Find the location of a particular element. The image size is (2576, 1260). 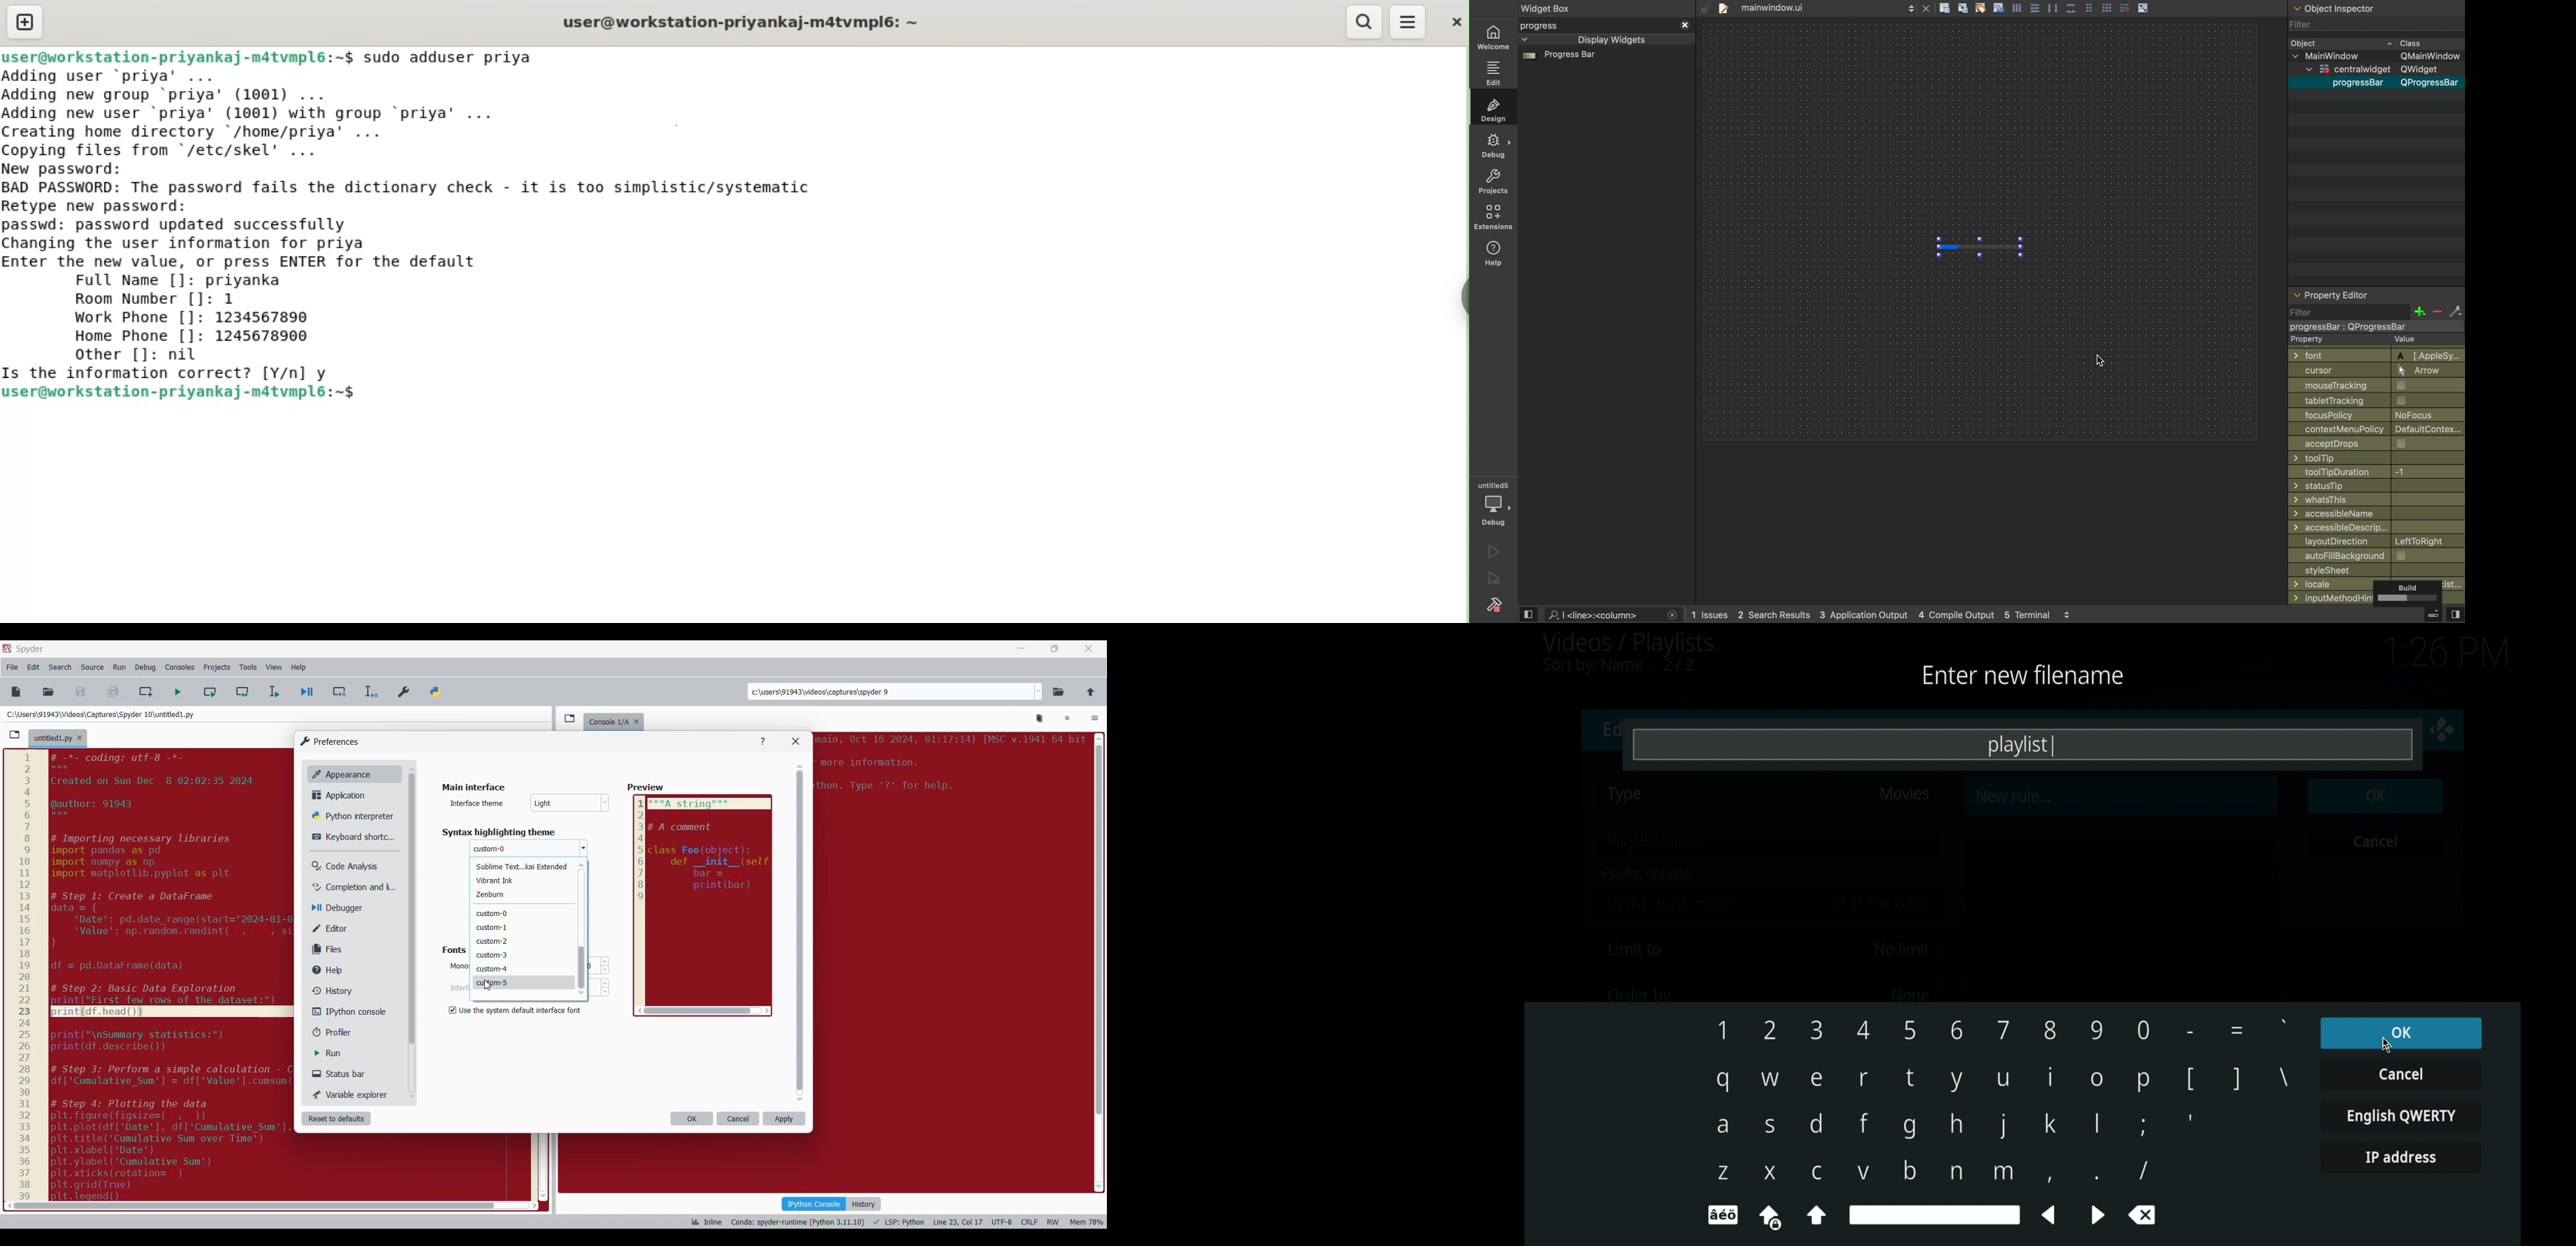

Save all files is located at coordinates (112, 692).